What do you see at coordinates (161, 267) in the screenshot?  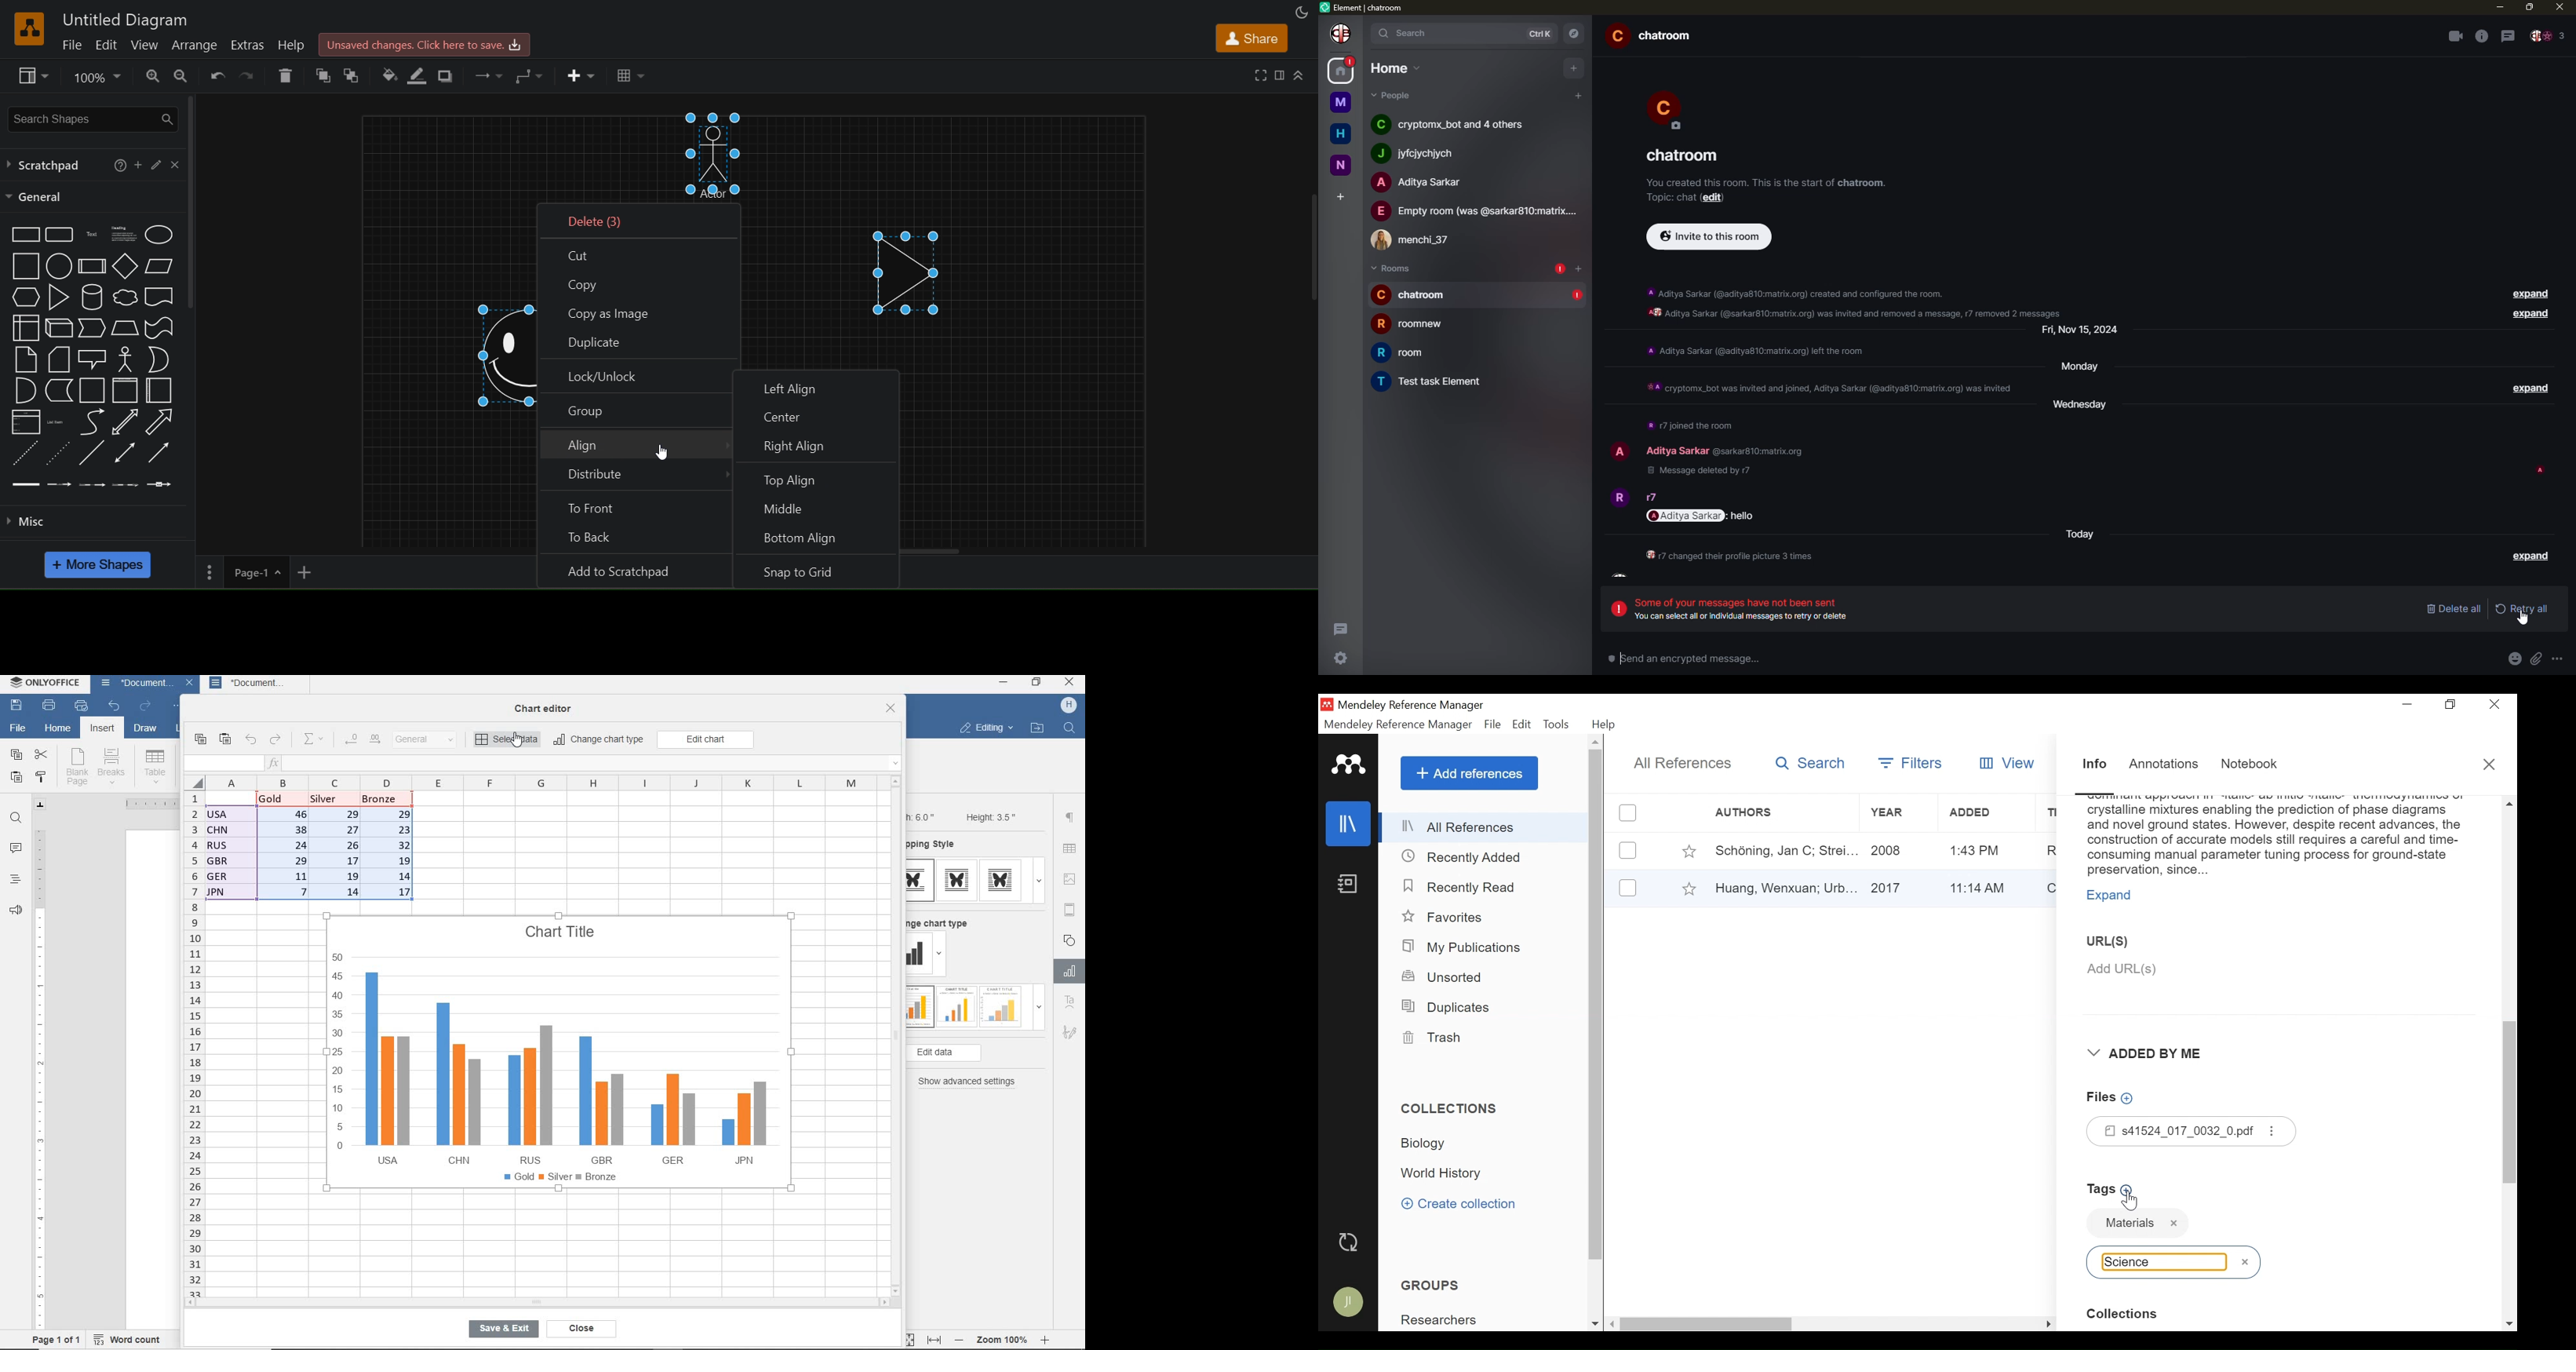 I see `parallelogram` at bounding box center [161, 267].